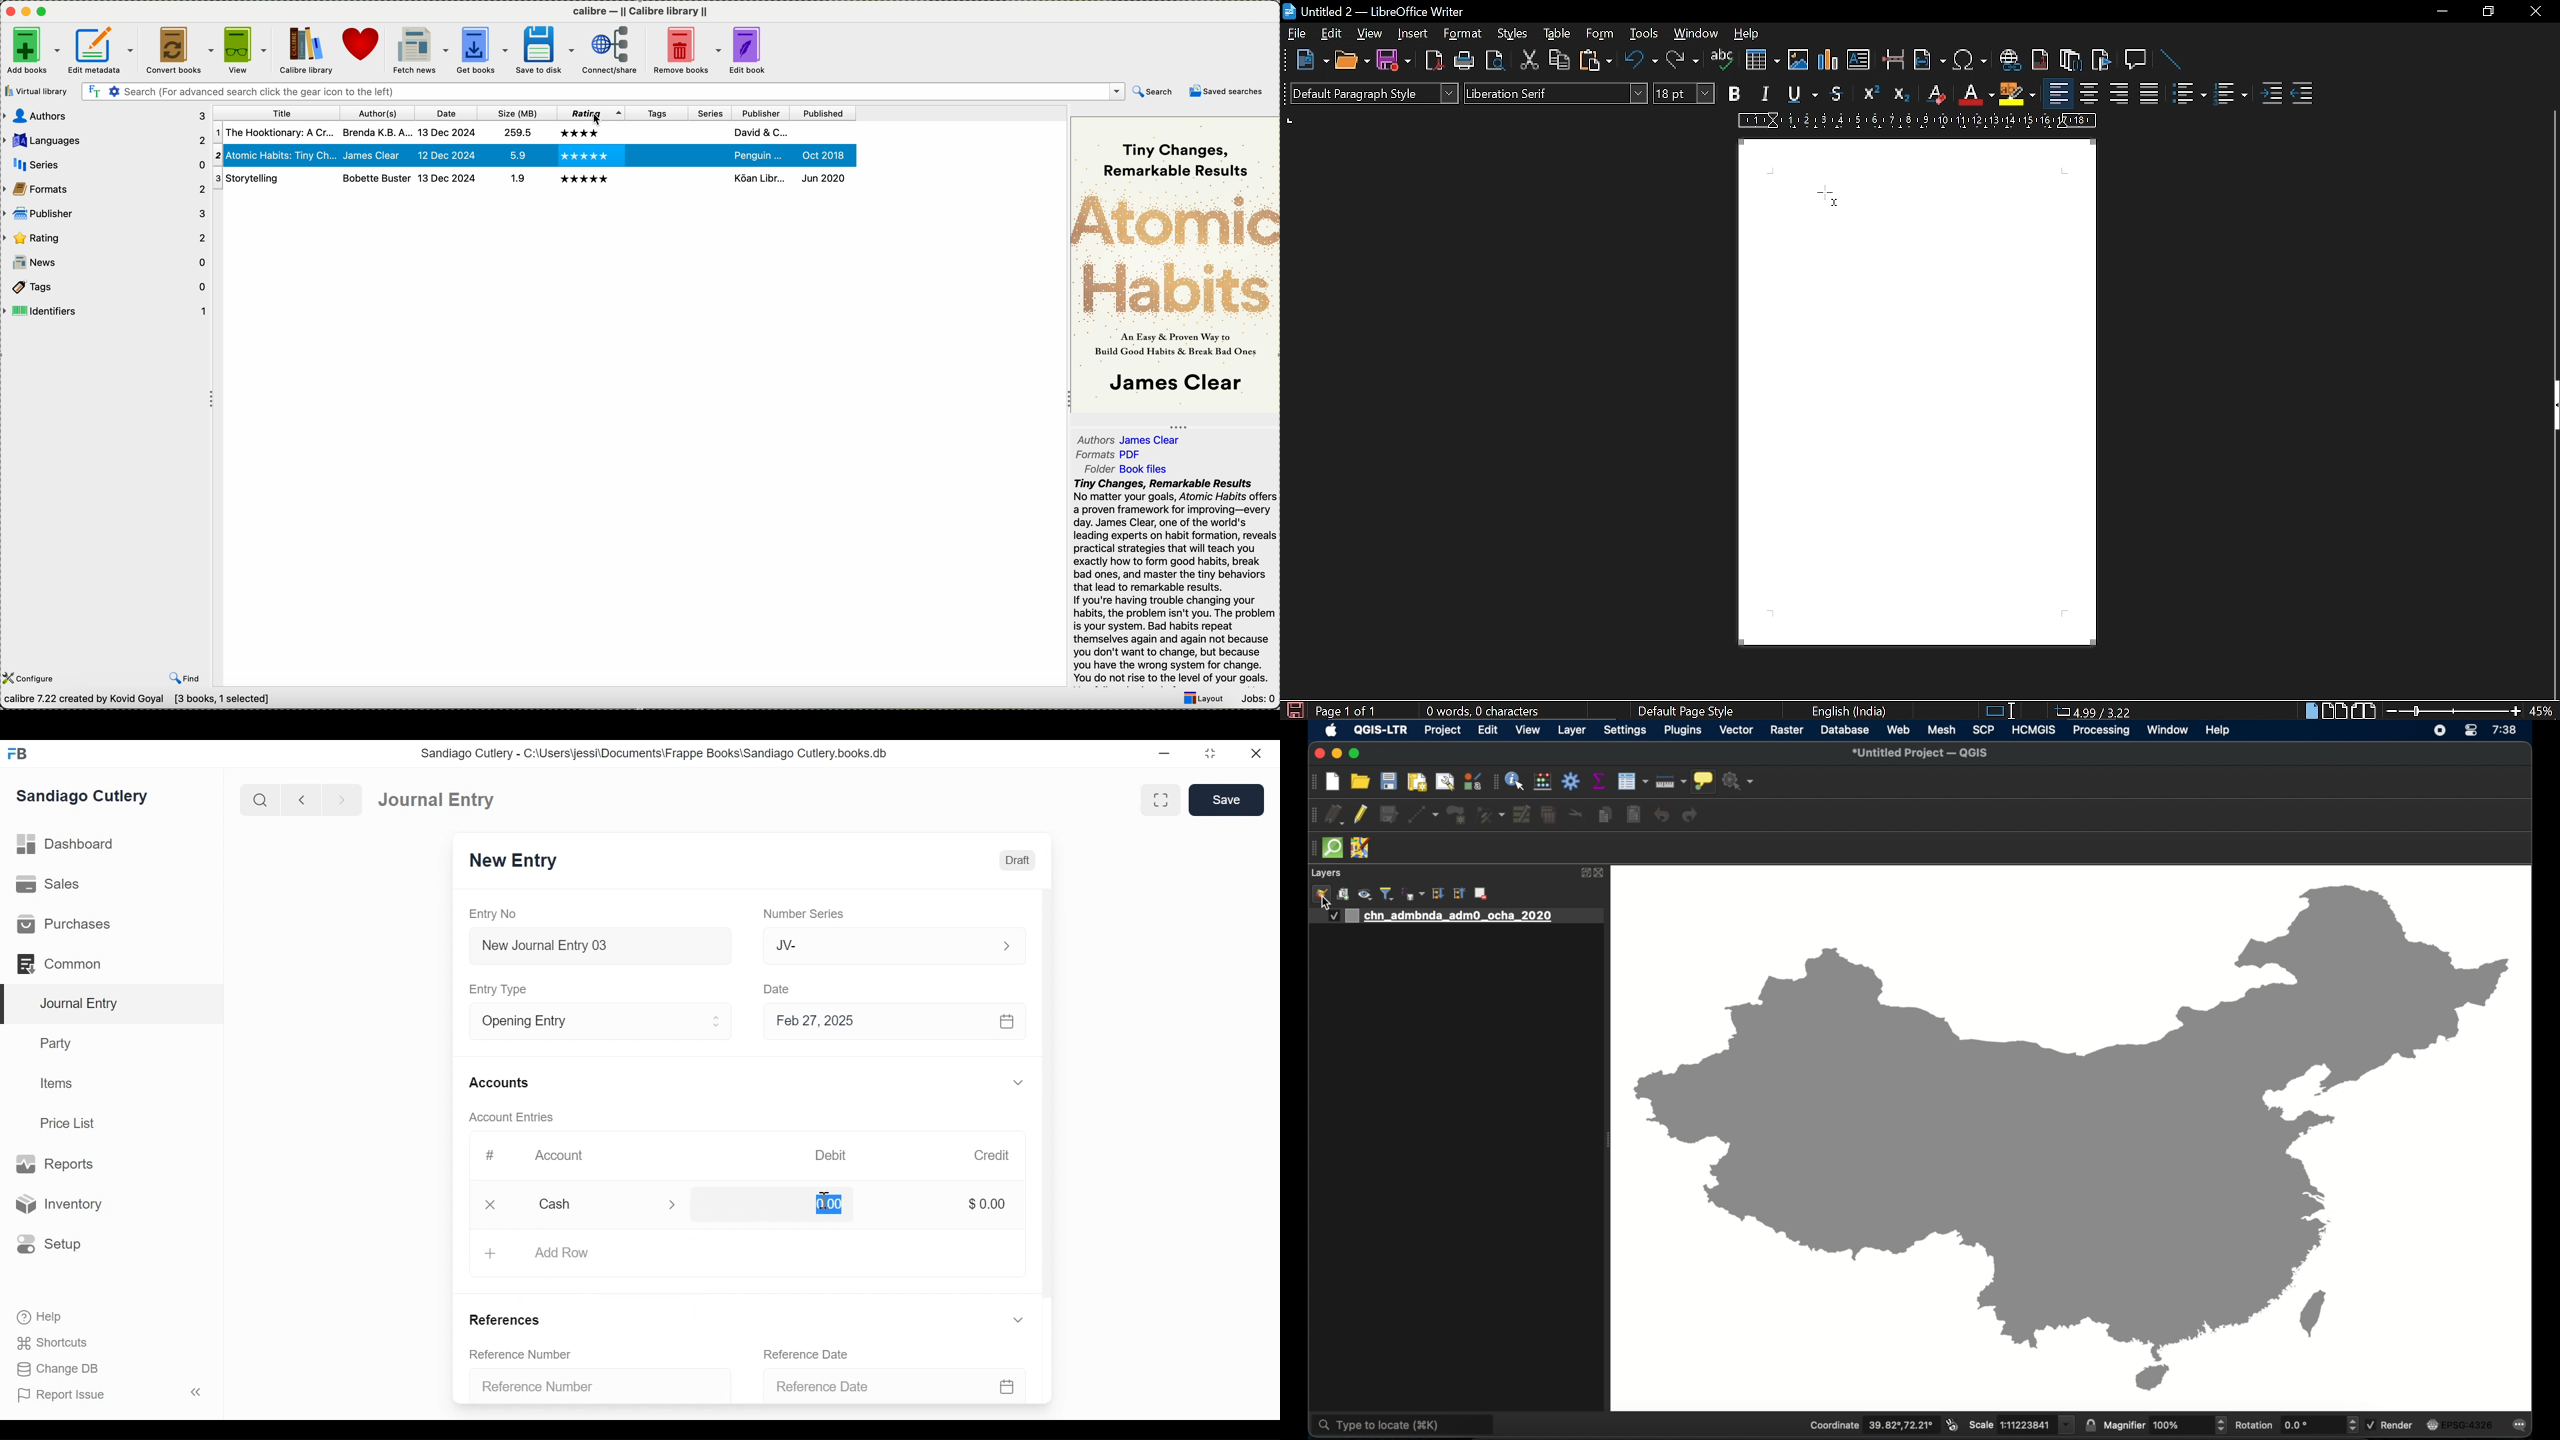 This screenshot has width=2576, height=1456. What do you see at coordinates (1733, 94) in the screenshot?
I see `bold` at bounding box center [1733, 94].